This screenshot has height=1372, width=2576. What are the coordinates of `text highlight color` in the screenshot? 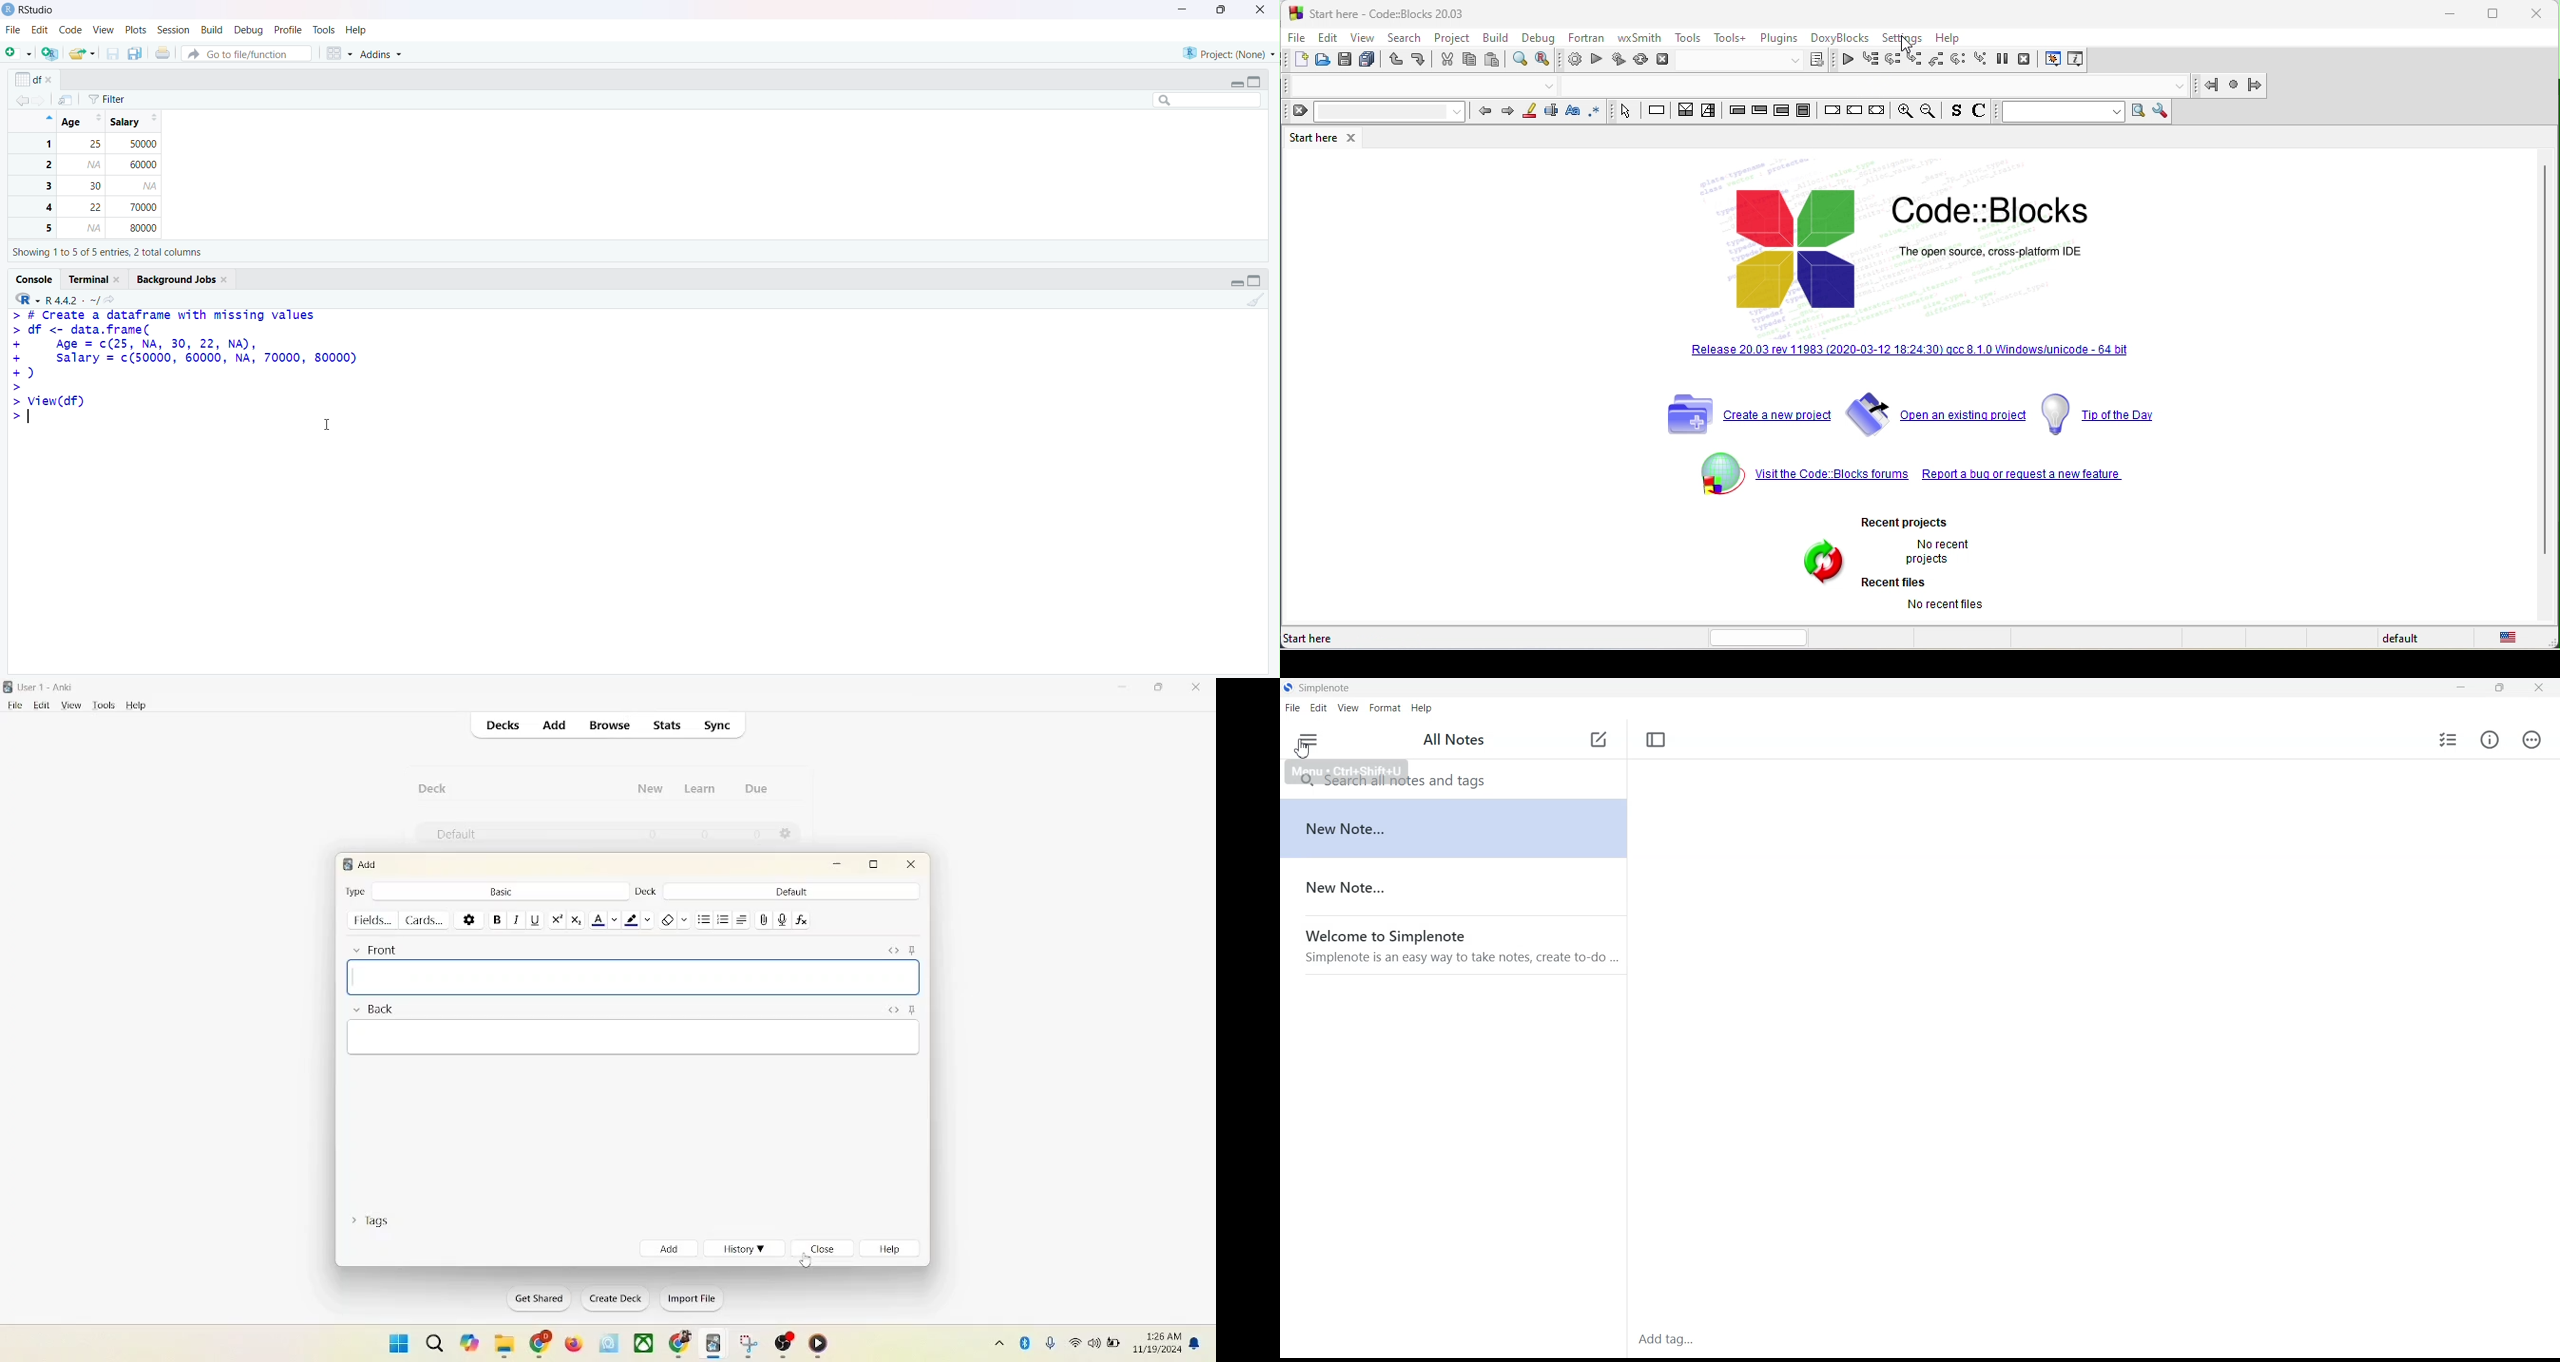 It's located at (636, 919).